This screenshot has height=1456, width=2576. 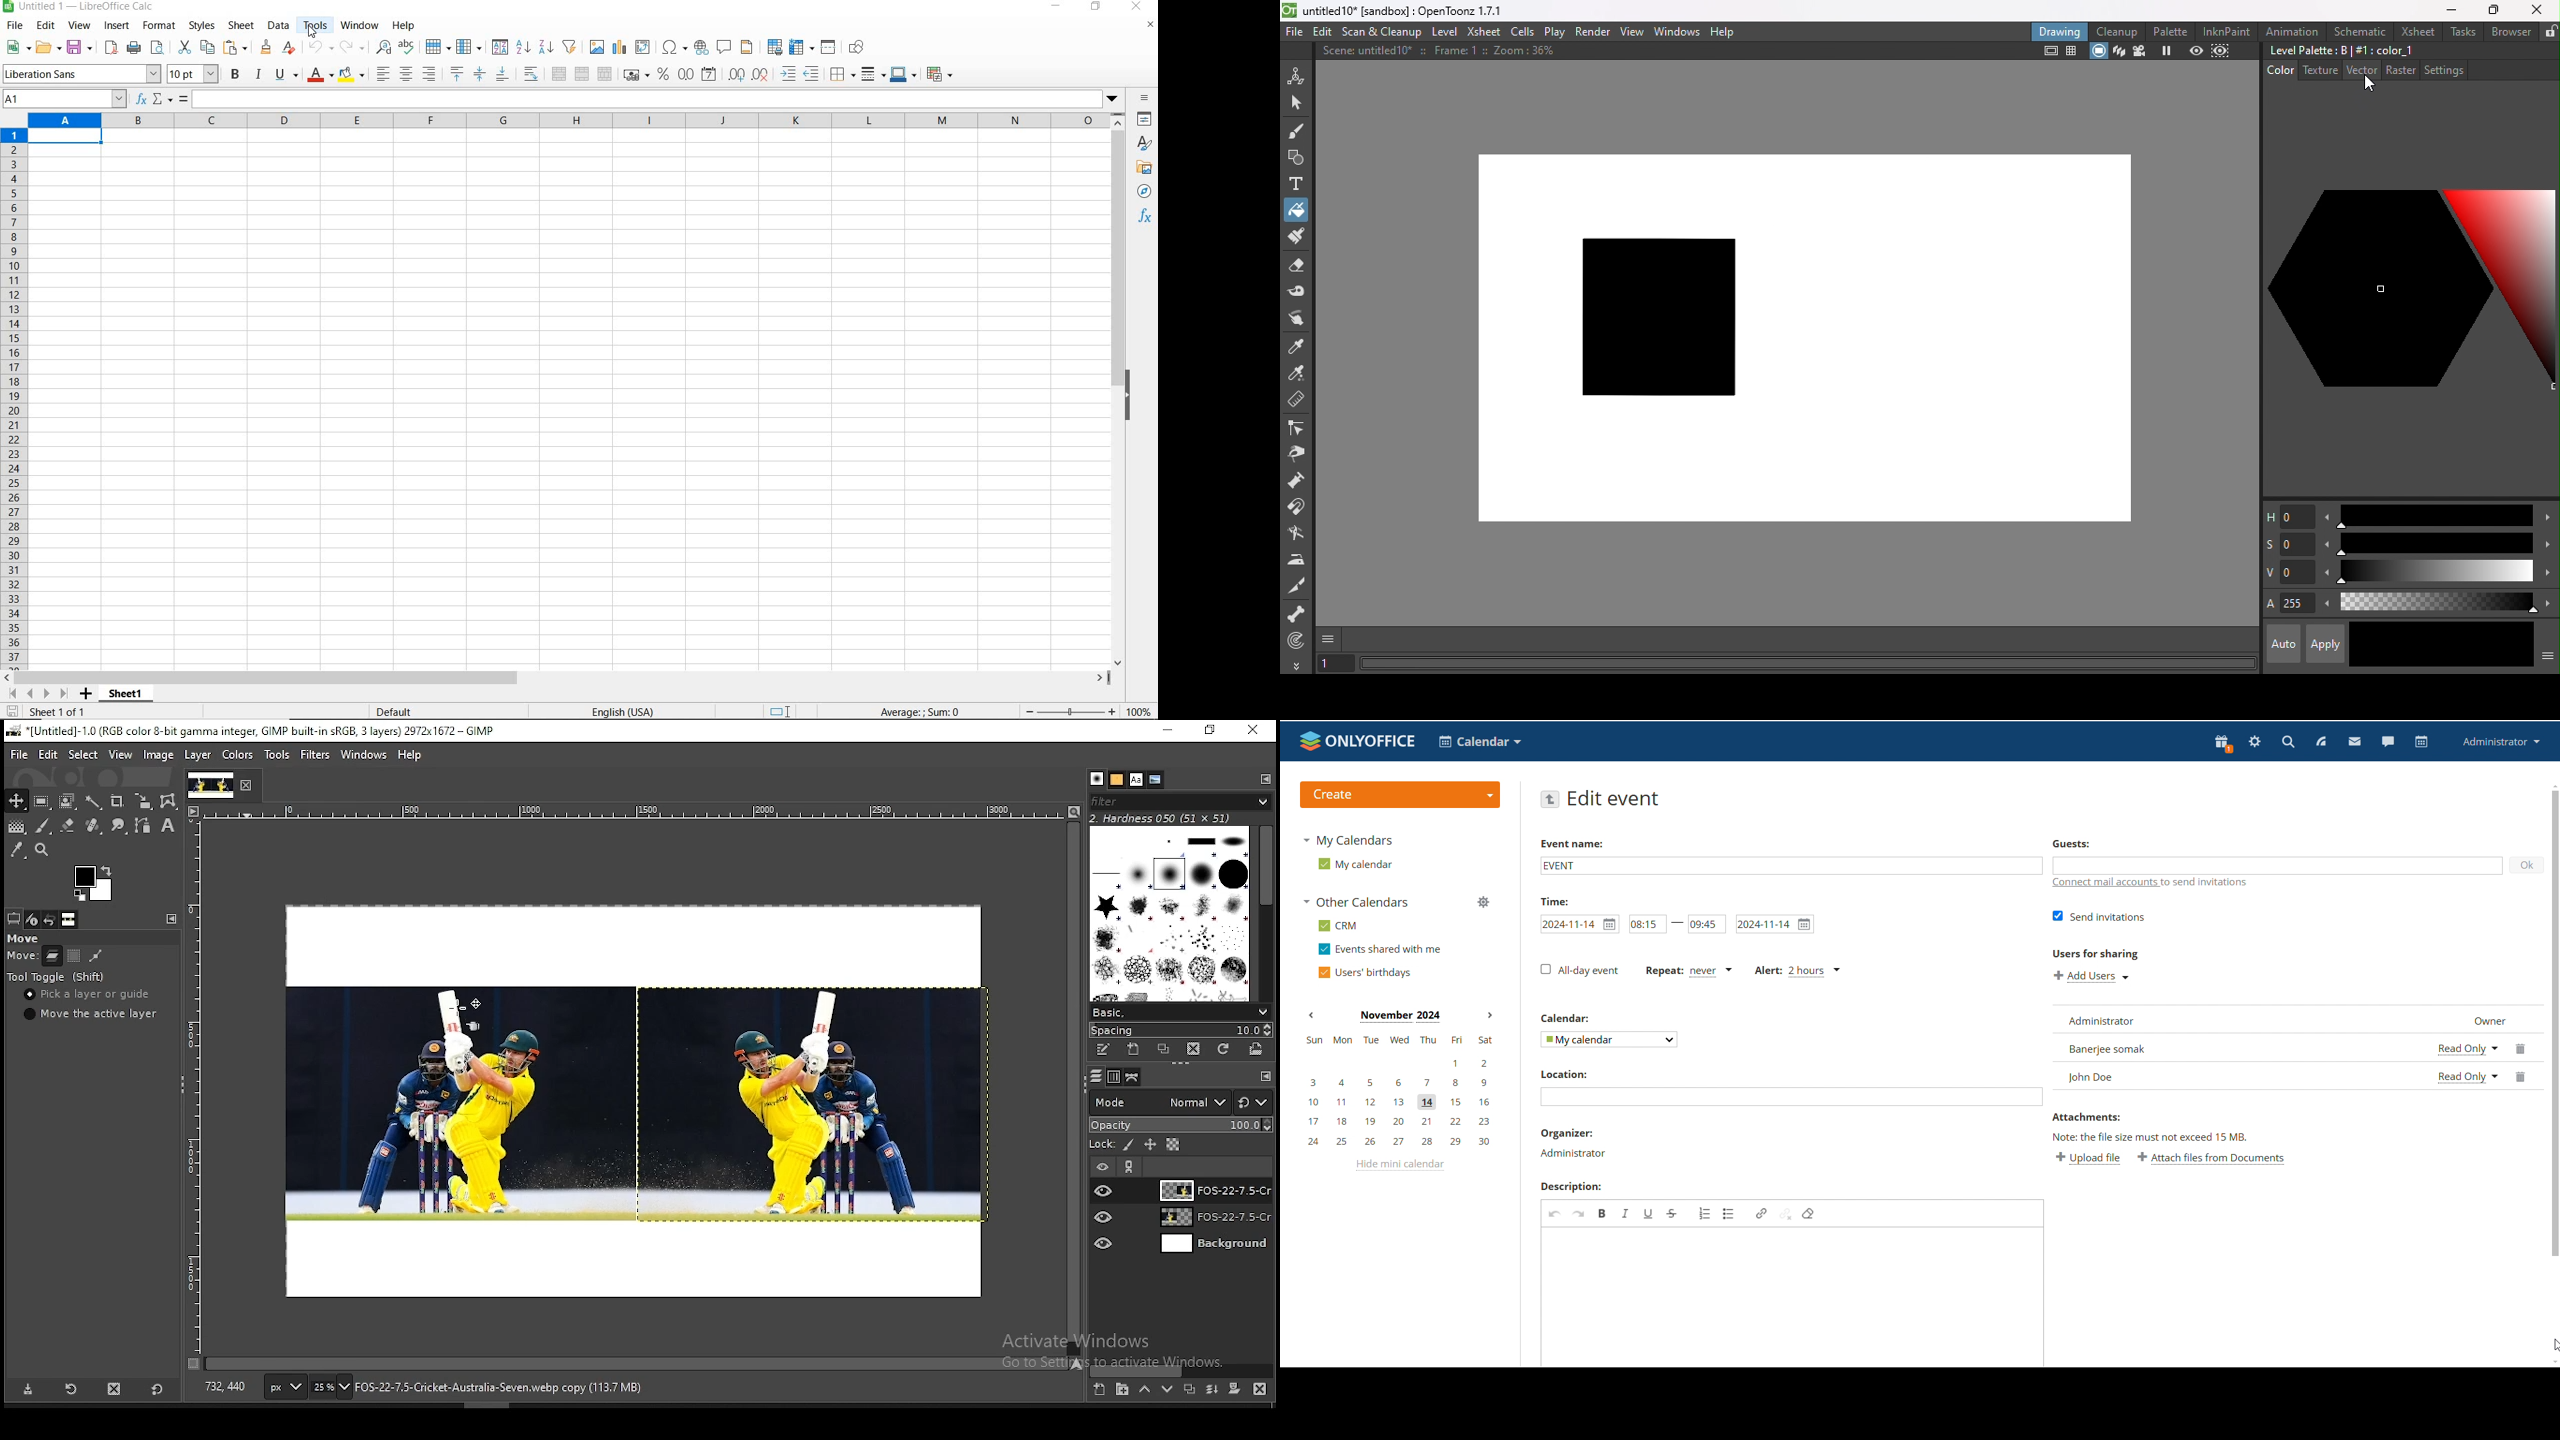 What do you see at coordinates (119, 754) in the screenshot?
I see `view` at bounding box center [119, 754].